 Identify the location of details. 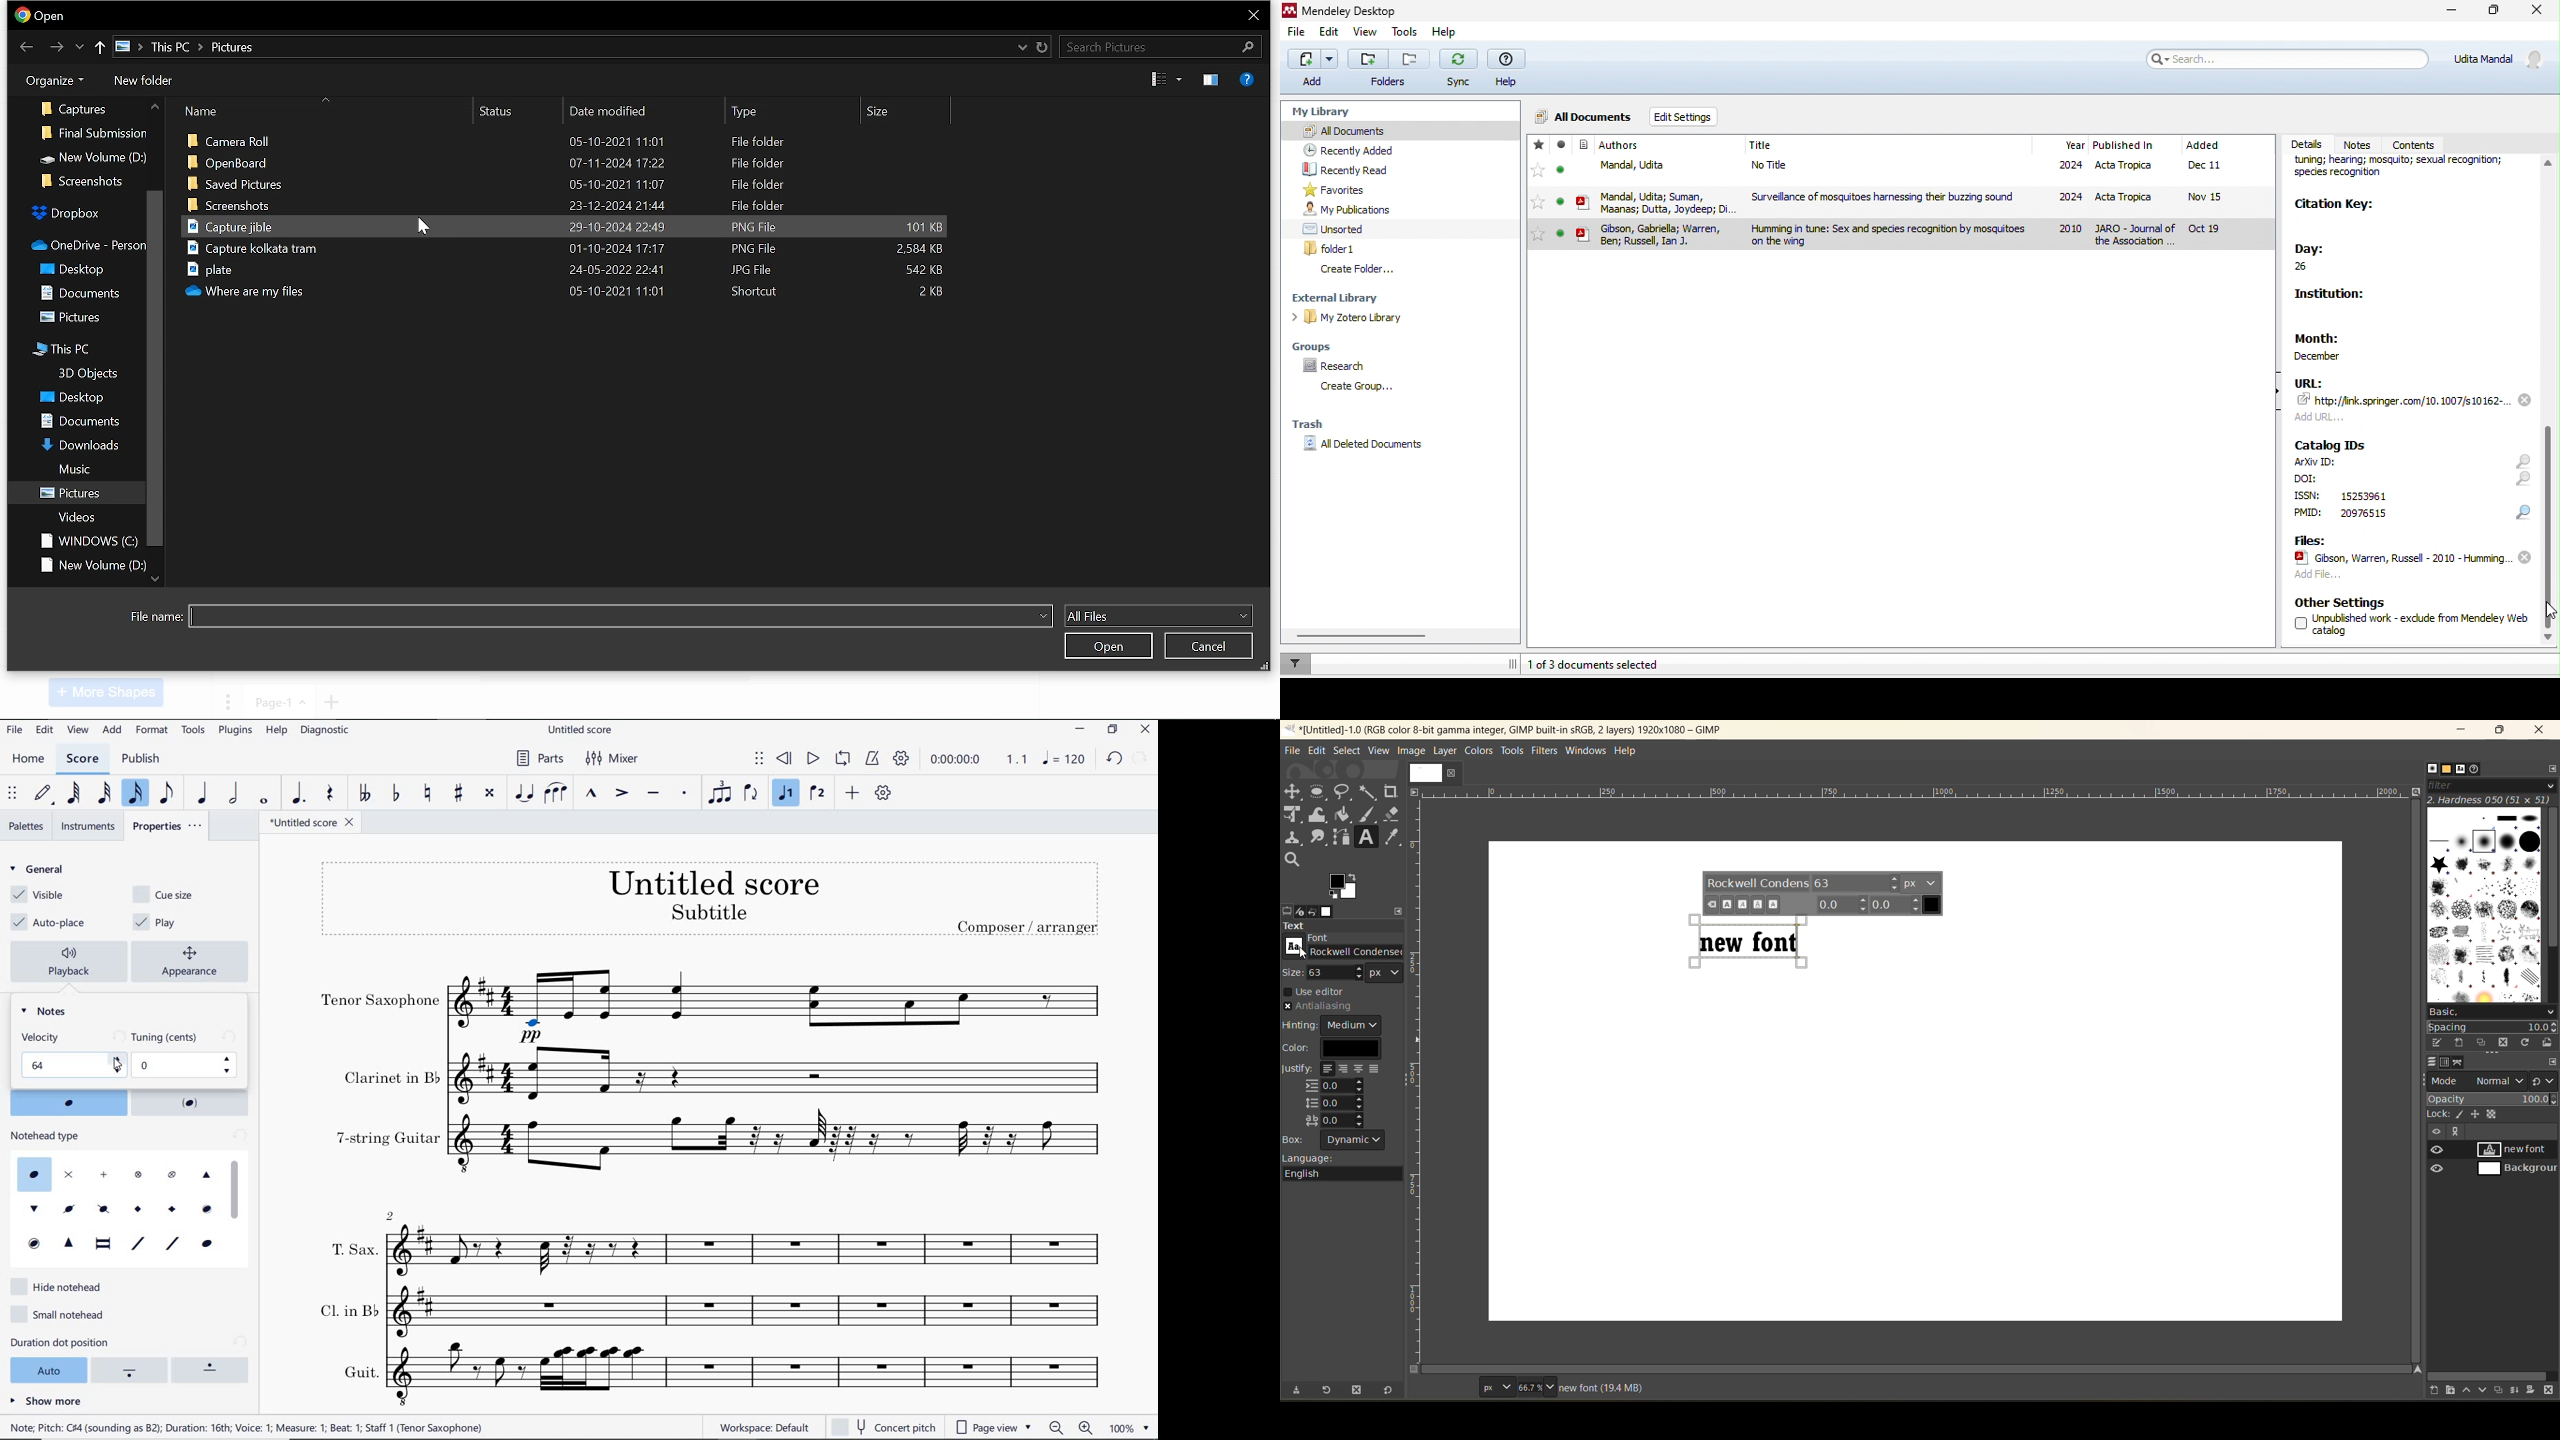
(2306, 143).